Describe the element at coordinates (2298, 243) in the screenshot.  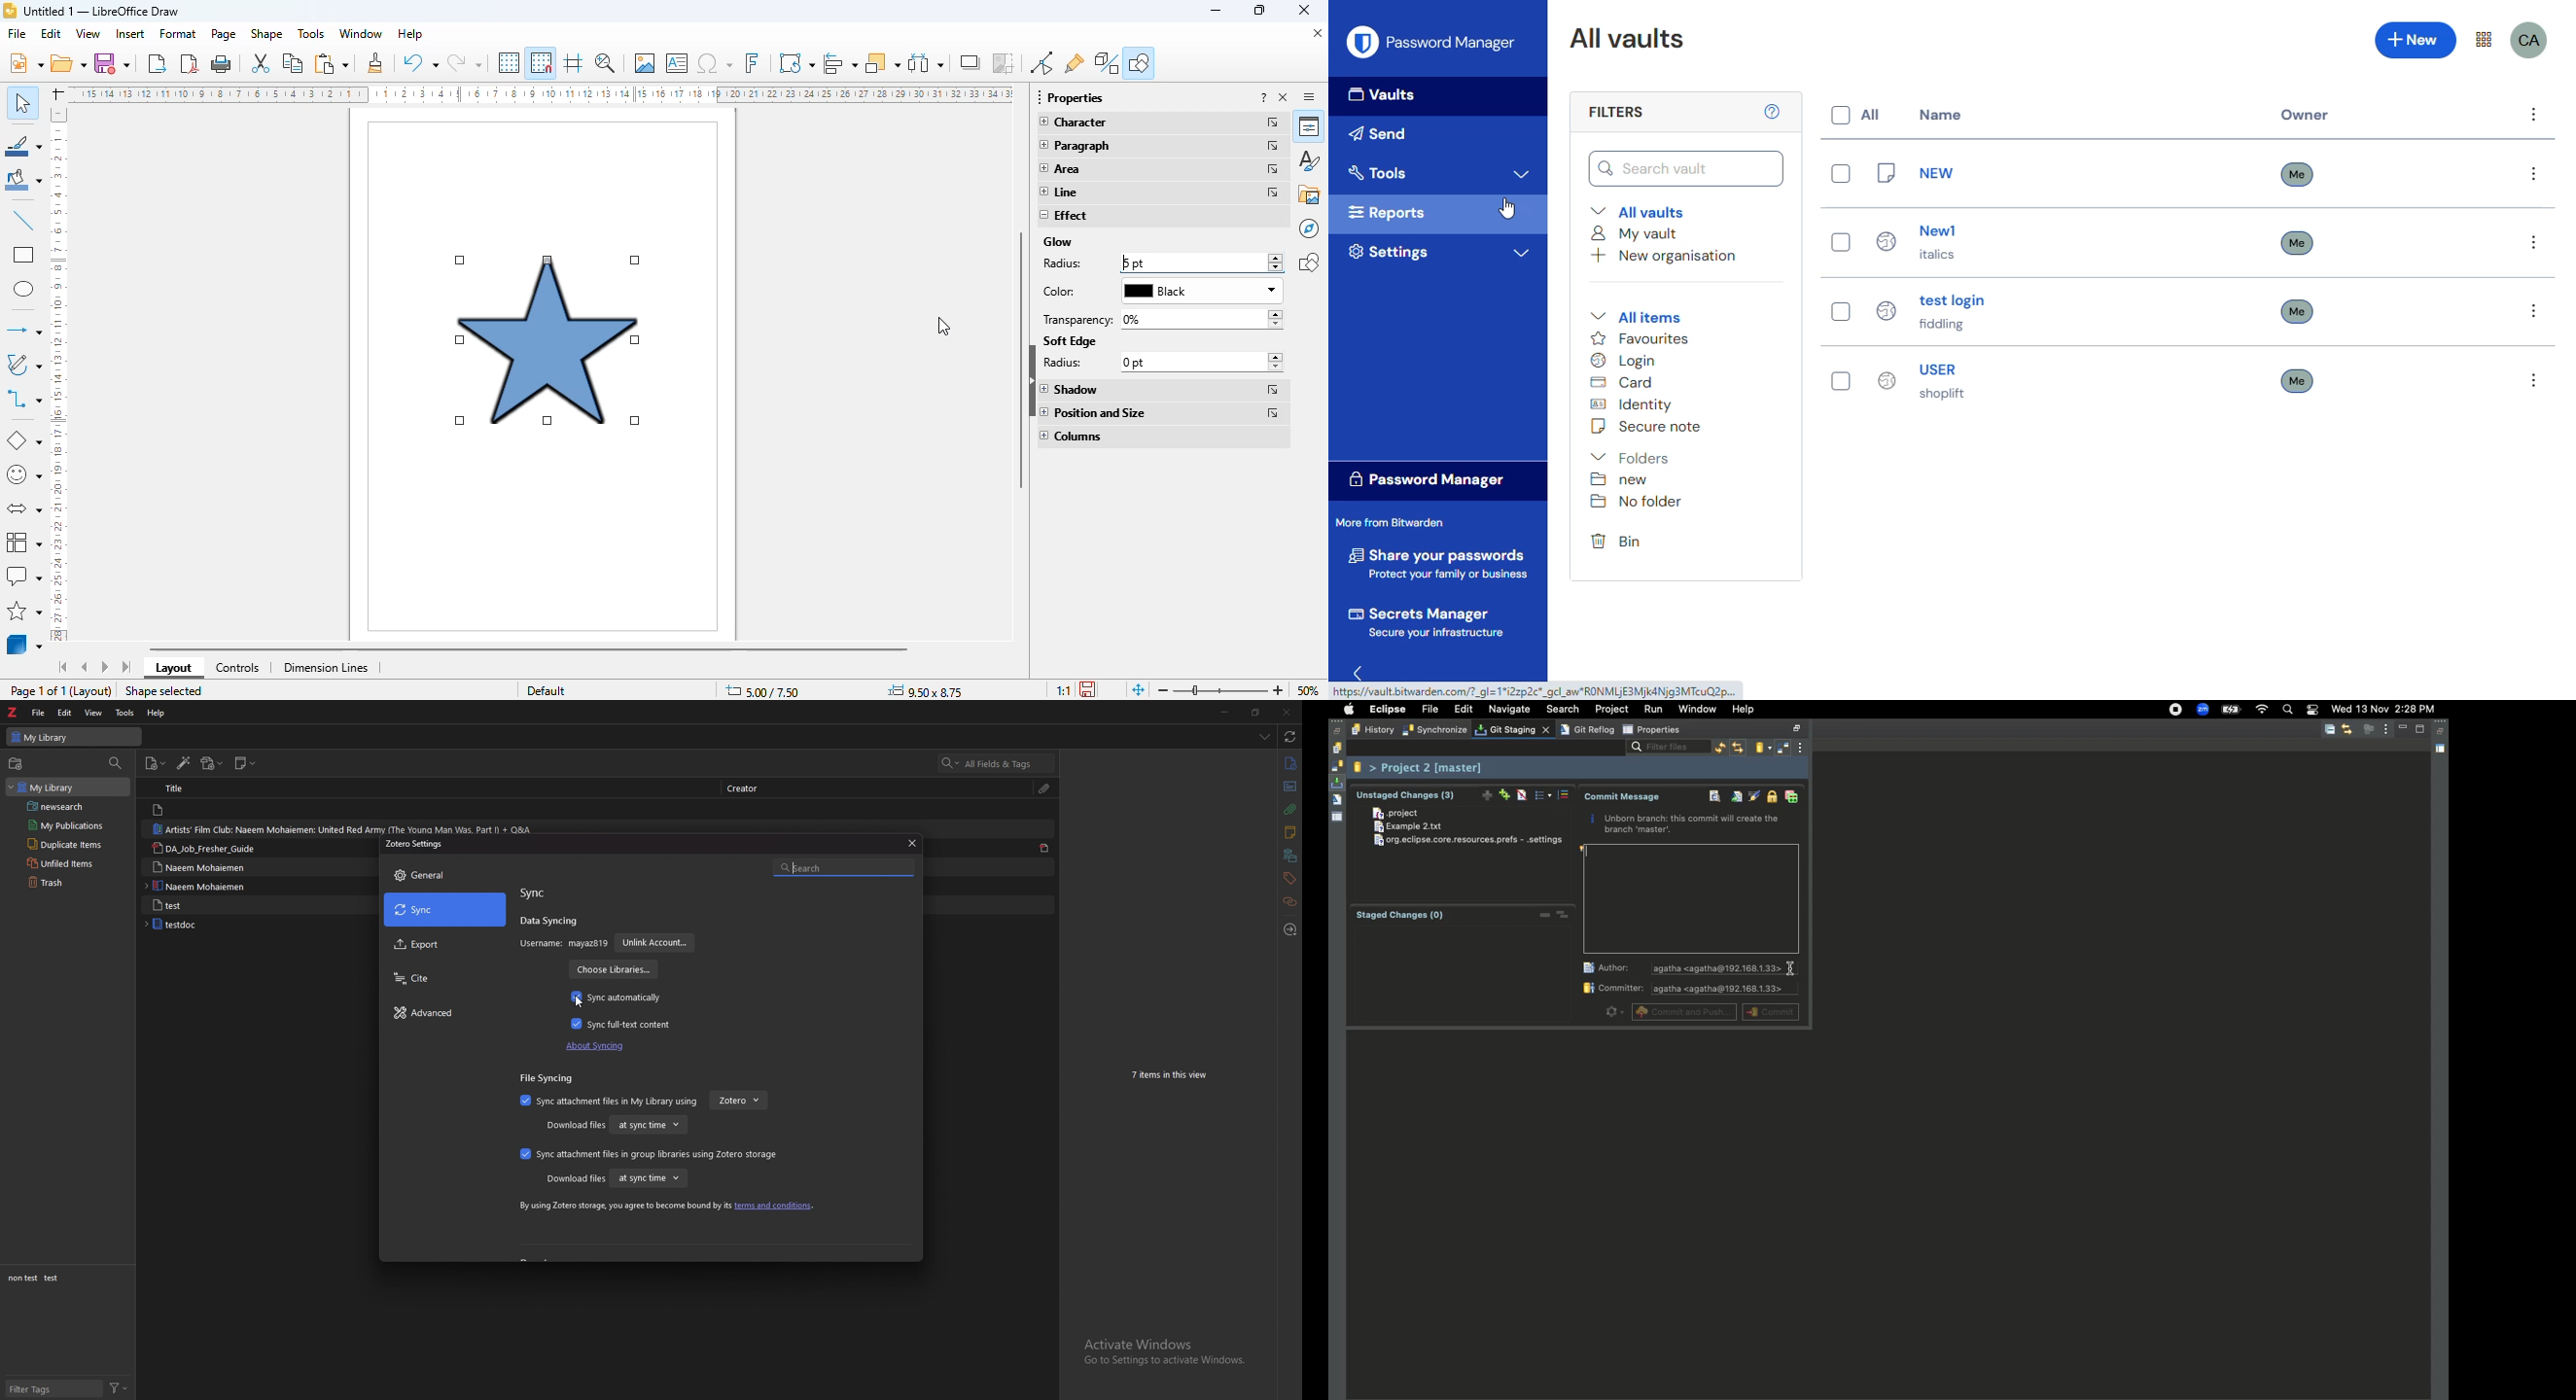
I see `me` at that location.